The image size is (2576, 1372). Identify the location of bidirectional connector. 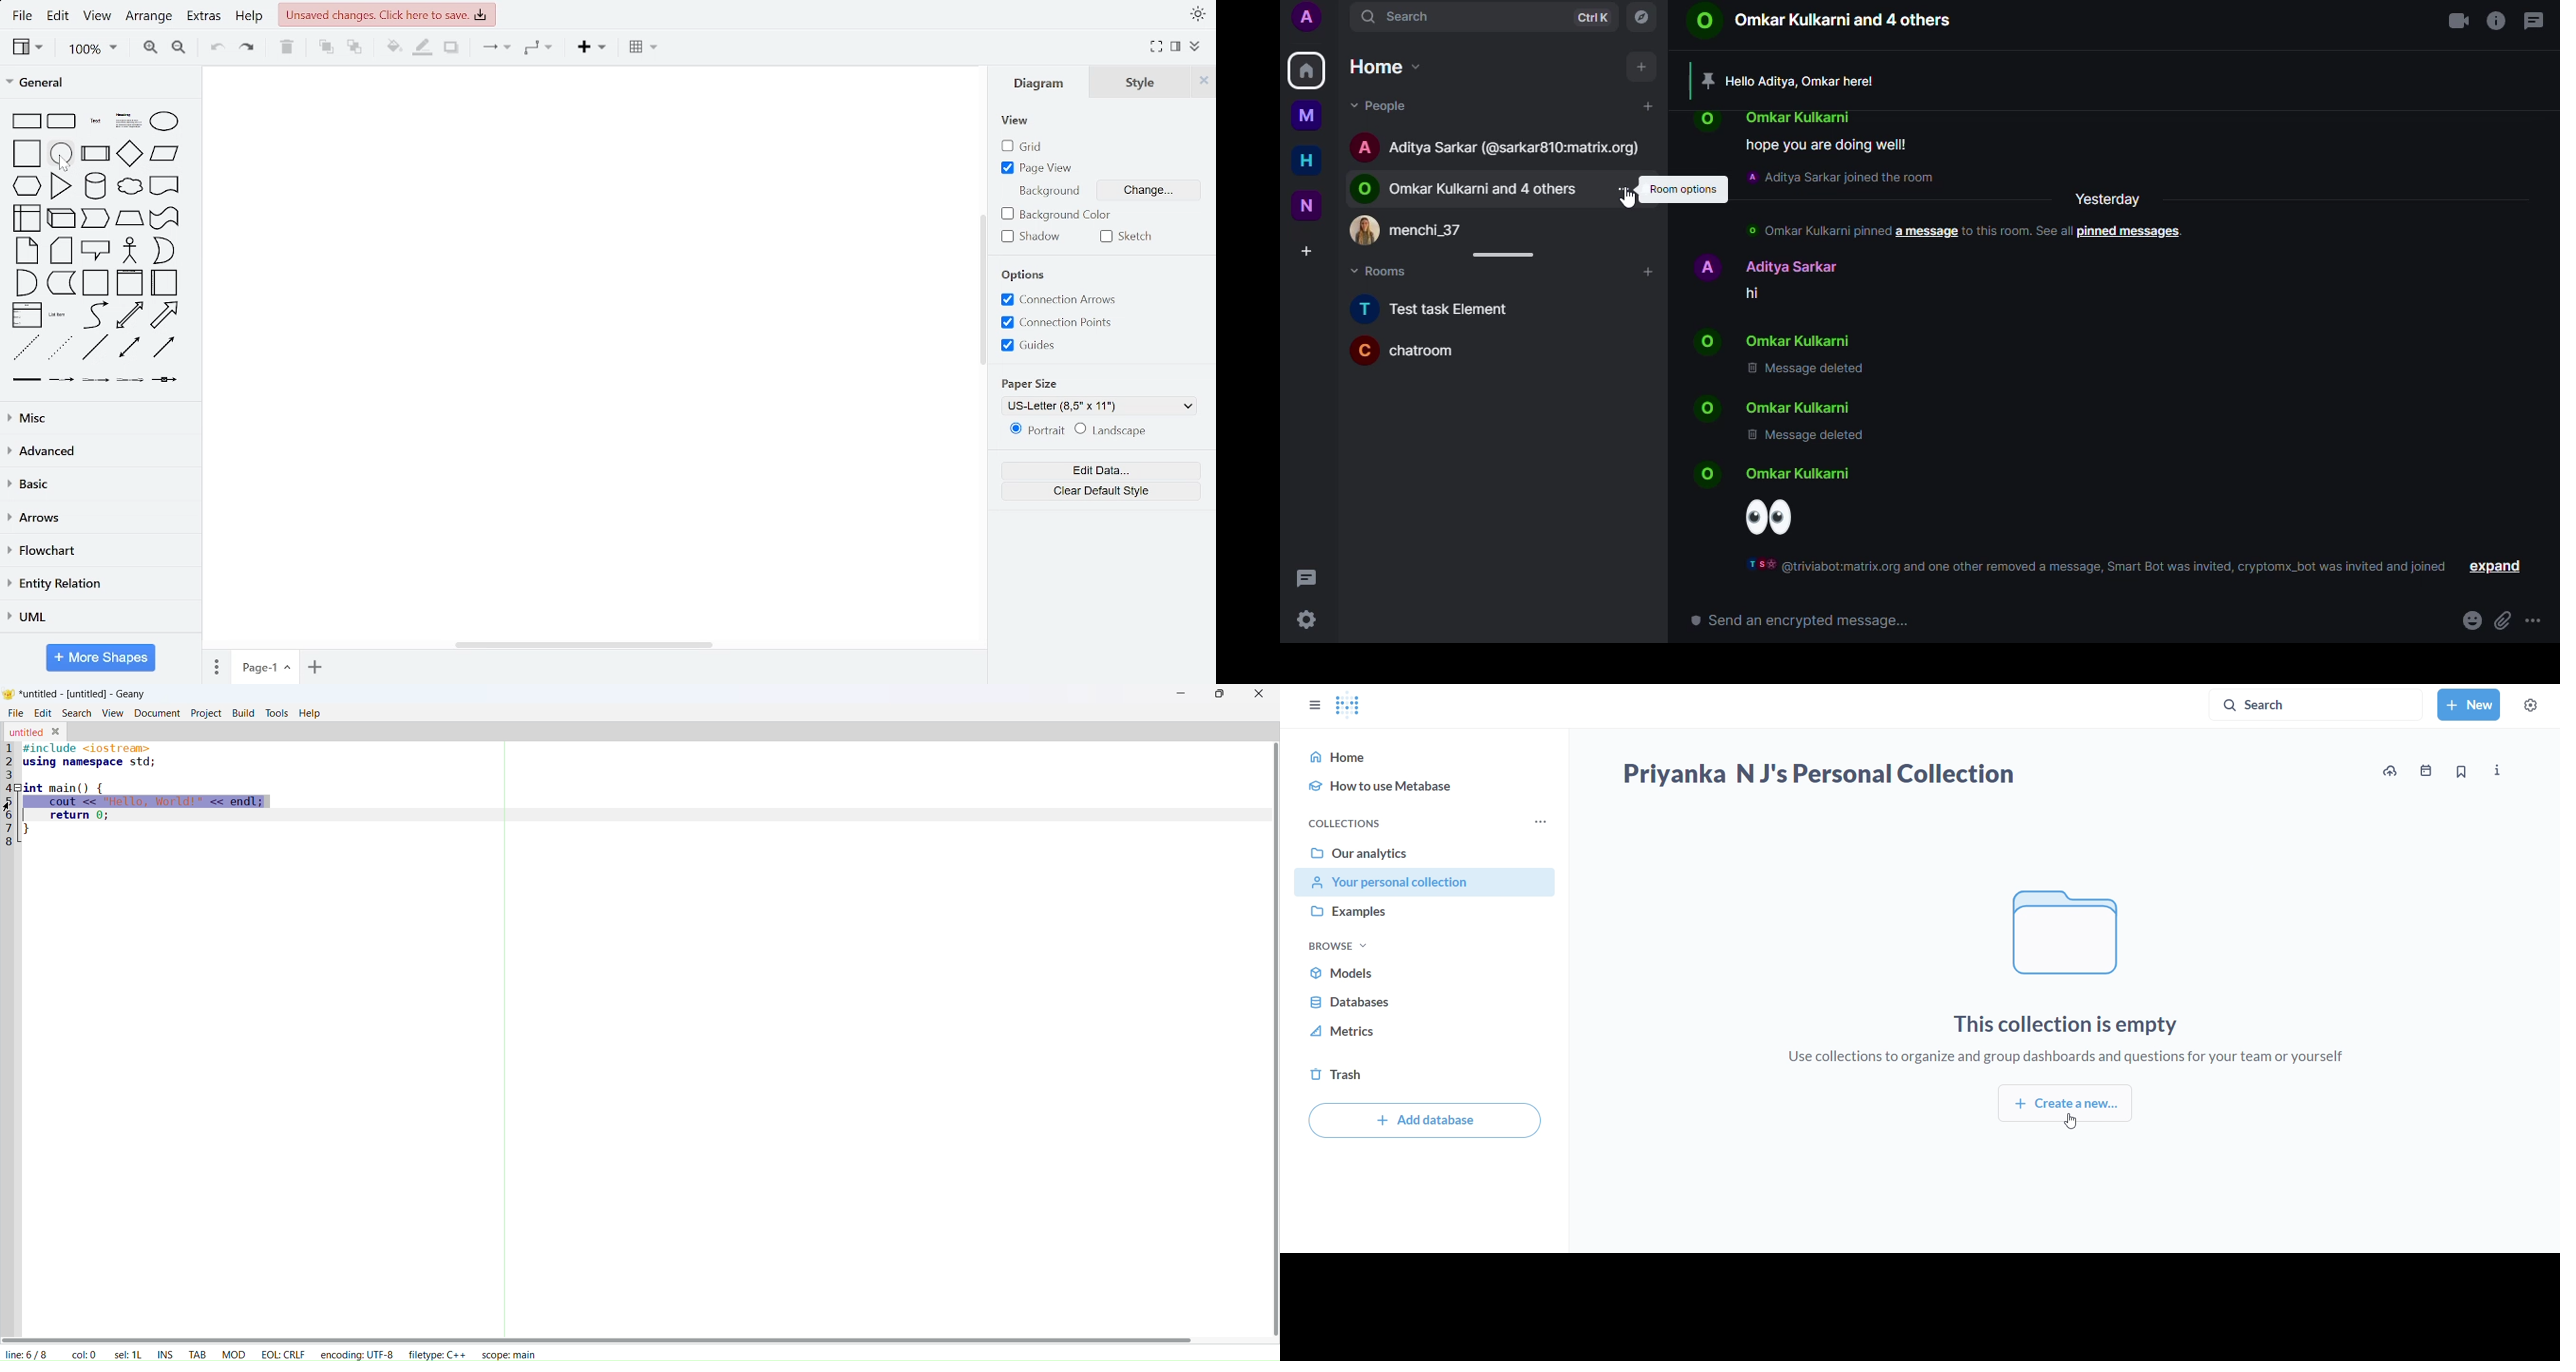
(128, 349).